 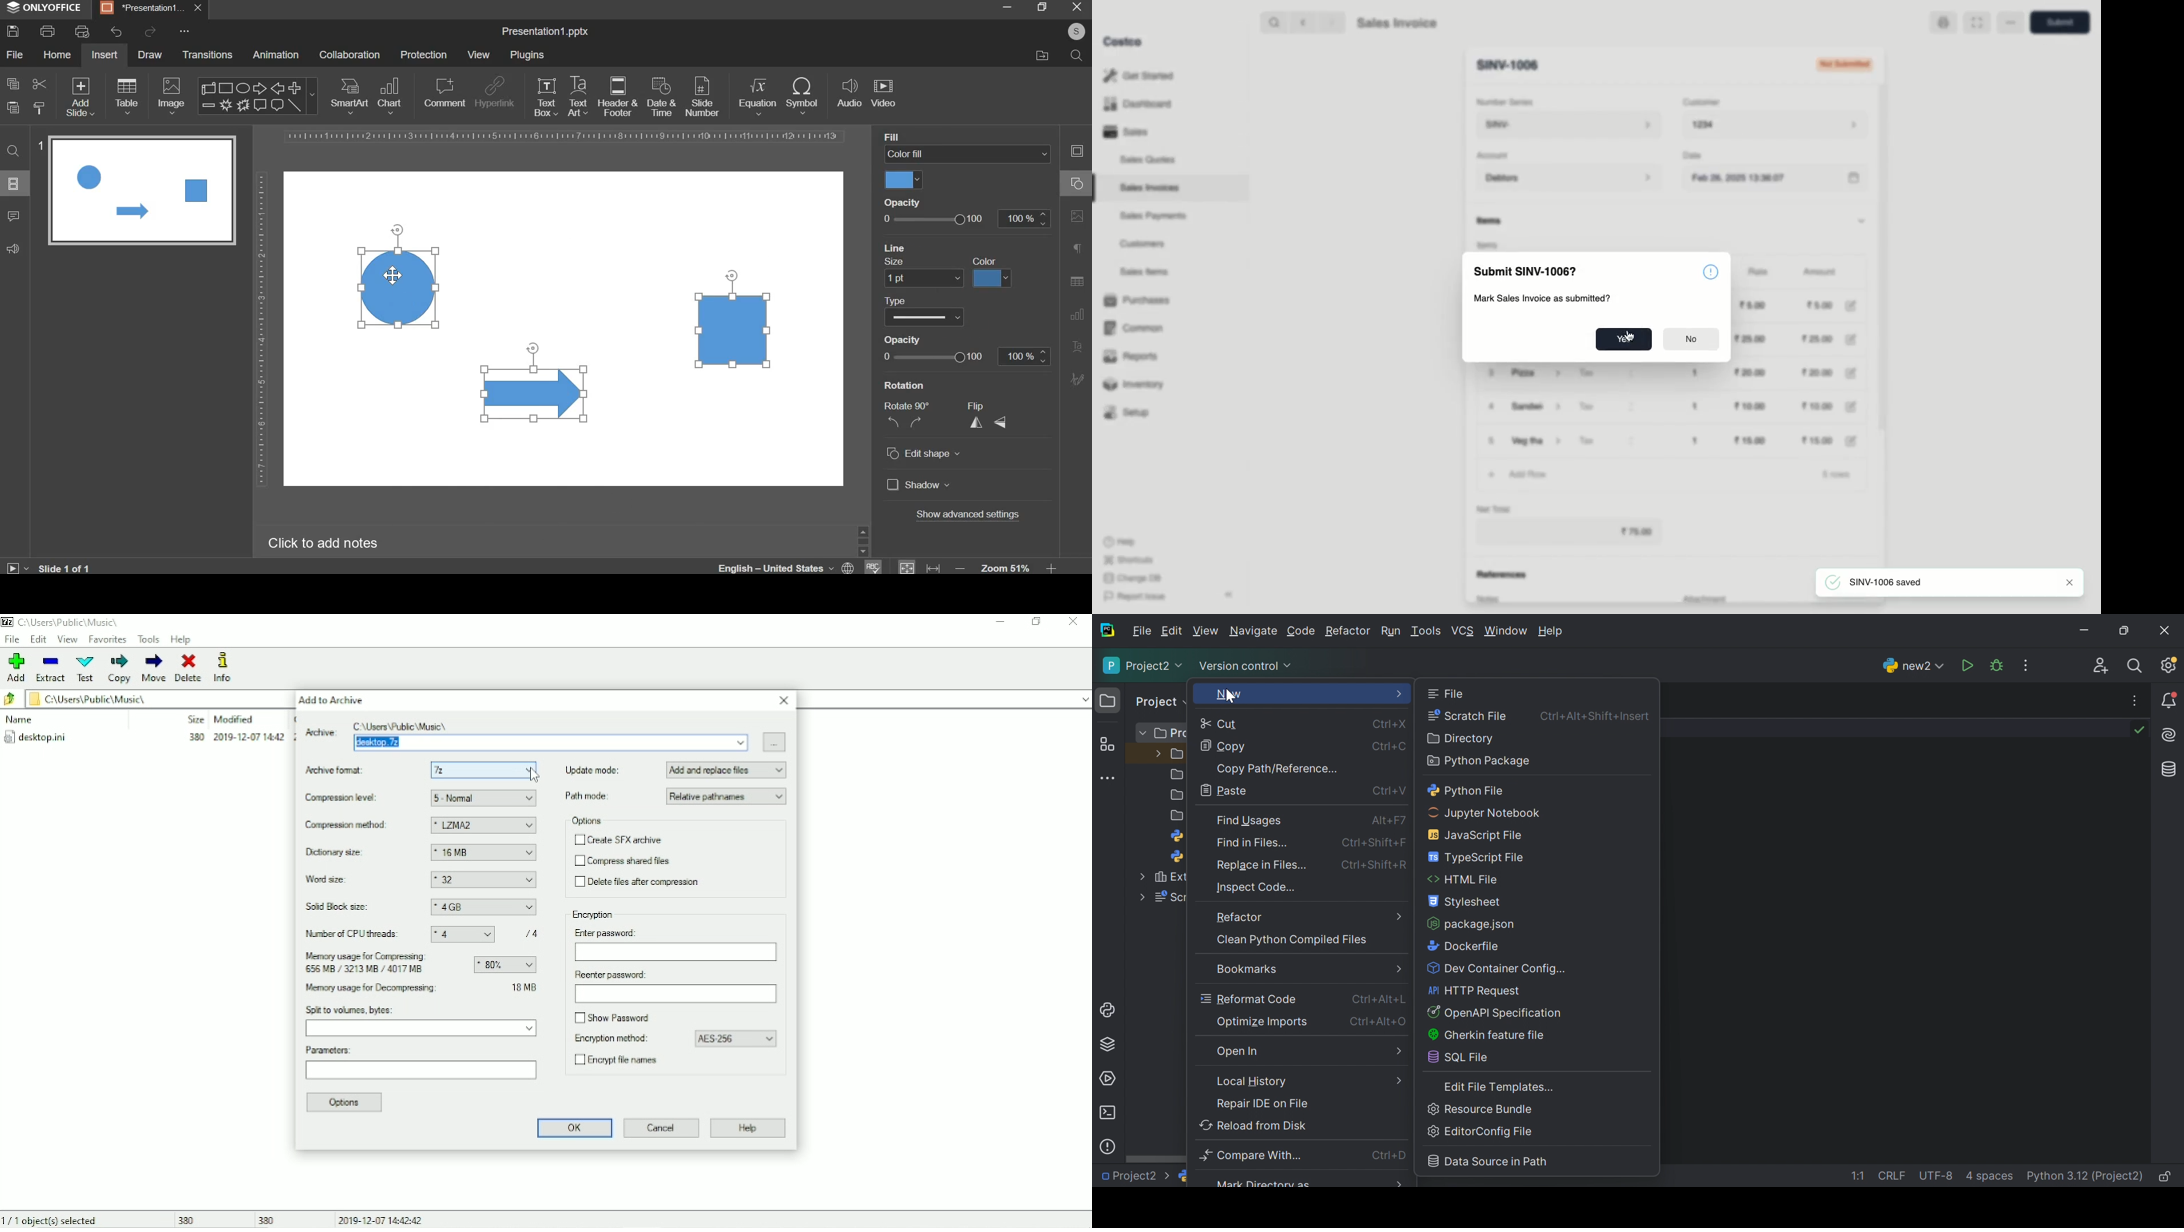 I want to click on * ONLYOFFICE, so click(x=45, y=7).